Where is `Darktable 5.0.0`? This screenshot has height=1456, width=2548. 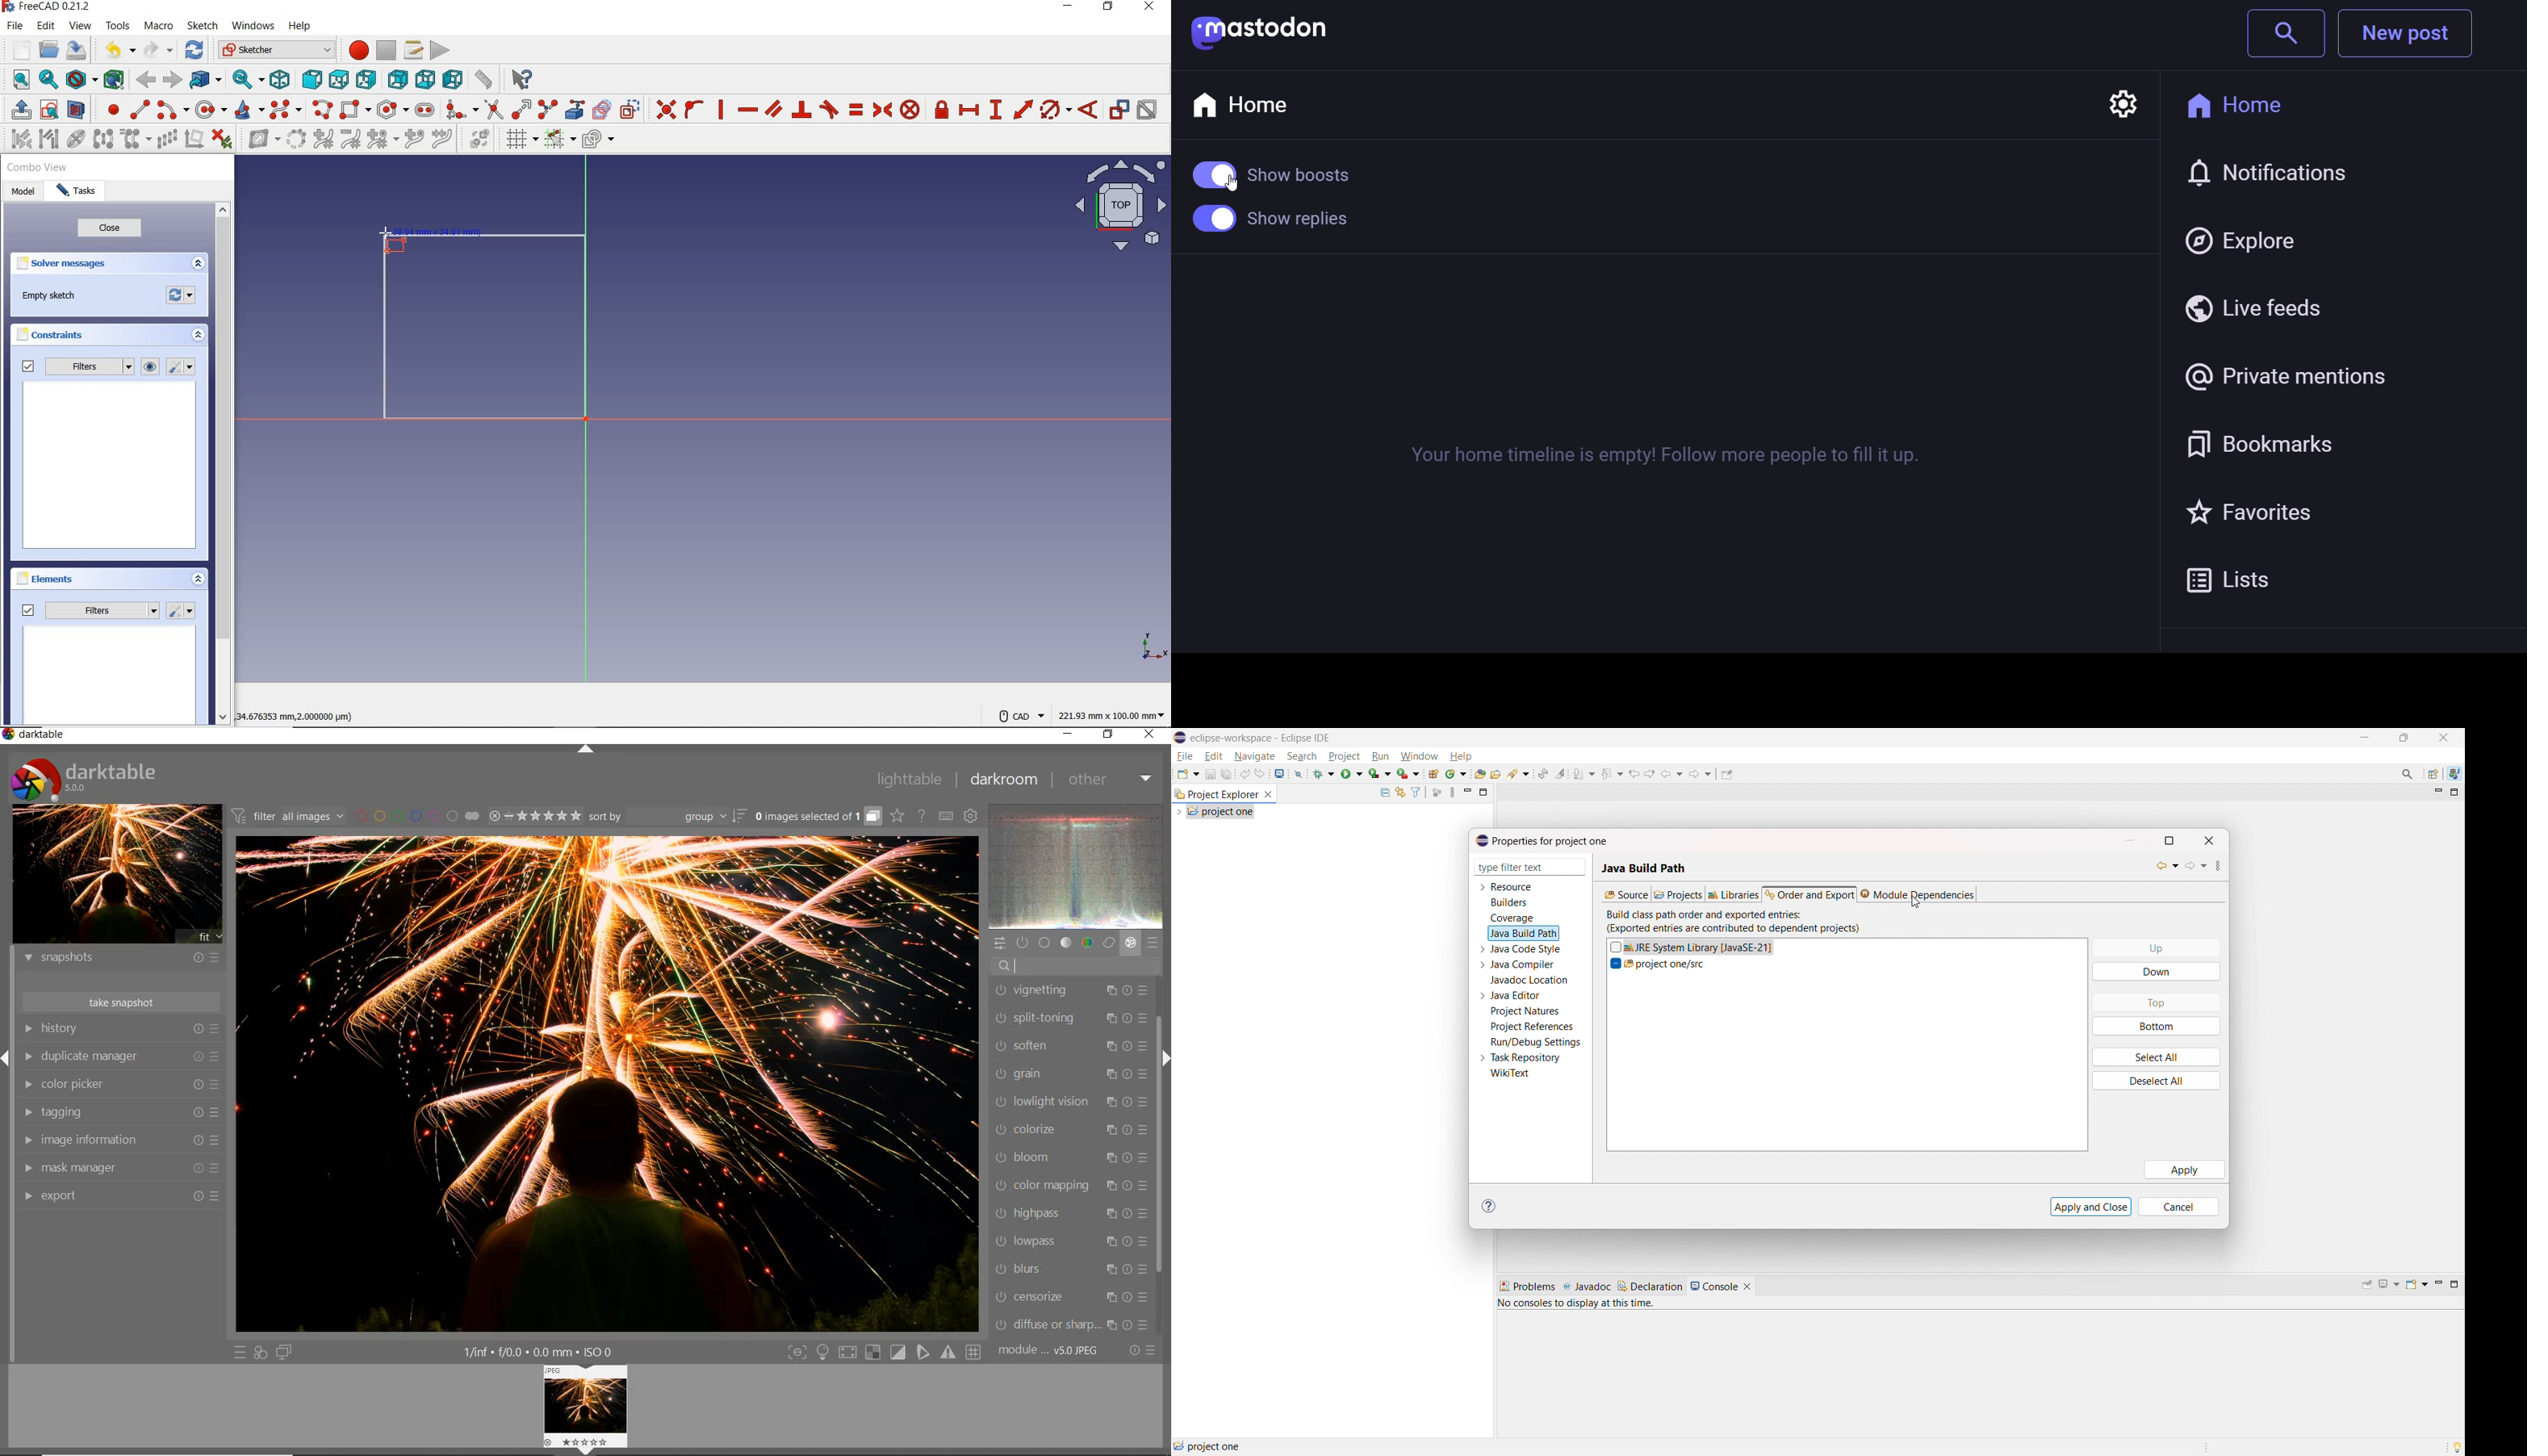
Darktable 5.0.0 is located at coordinates (83, 779).